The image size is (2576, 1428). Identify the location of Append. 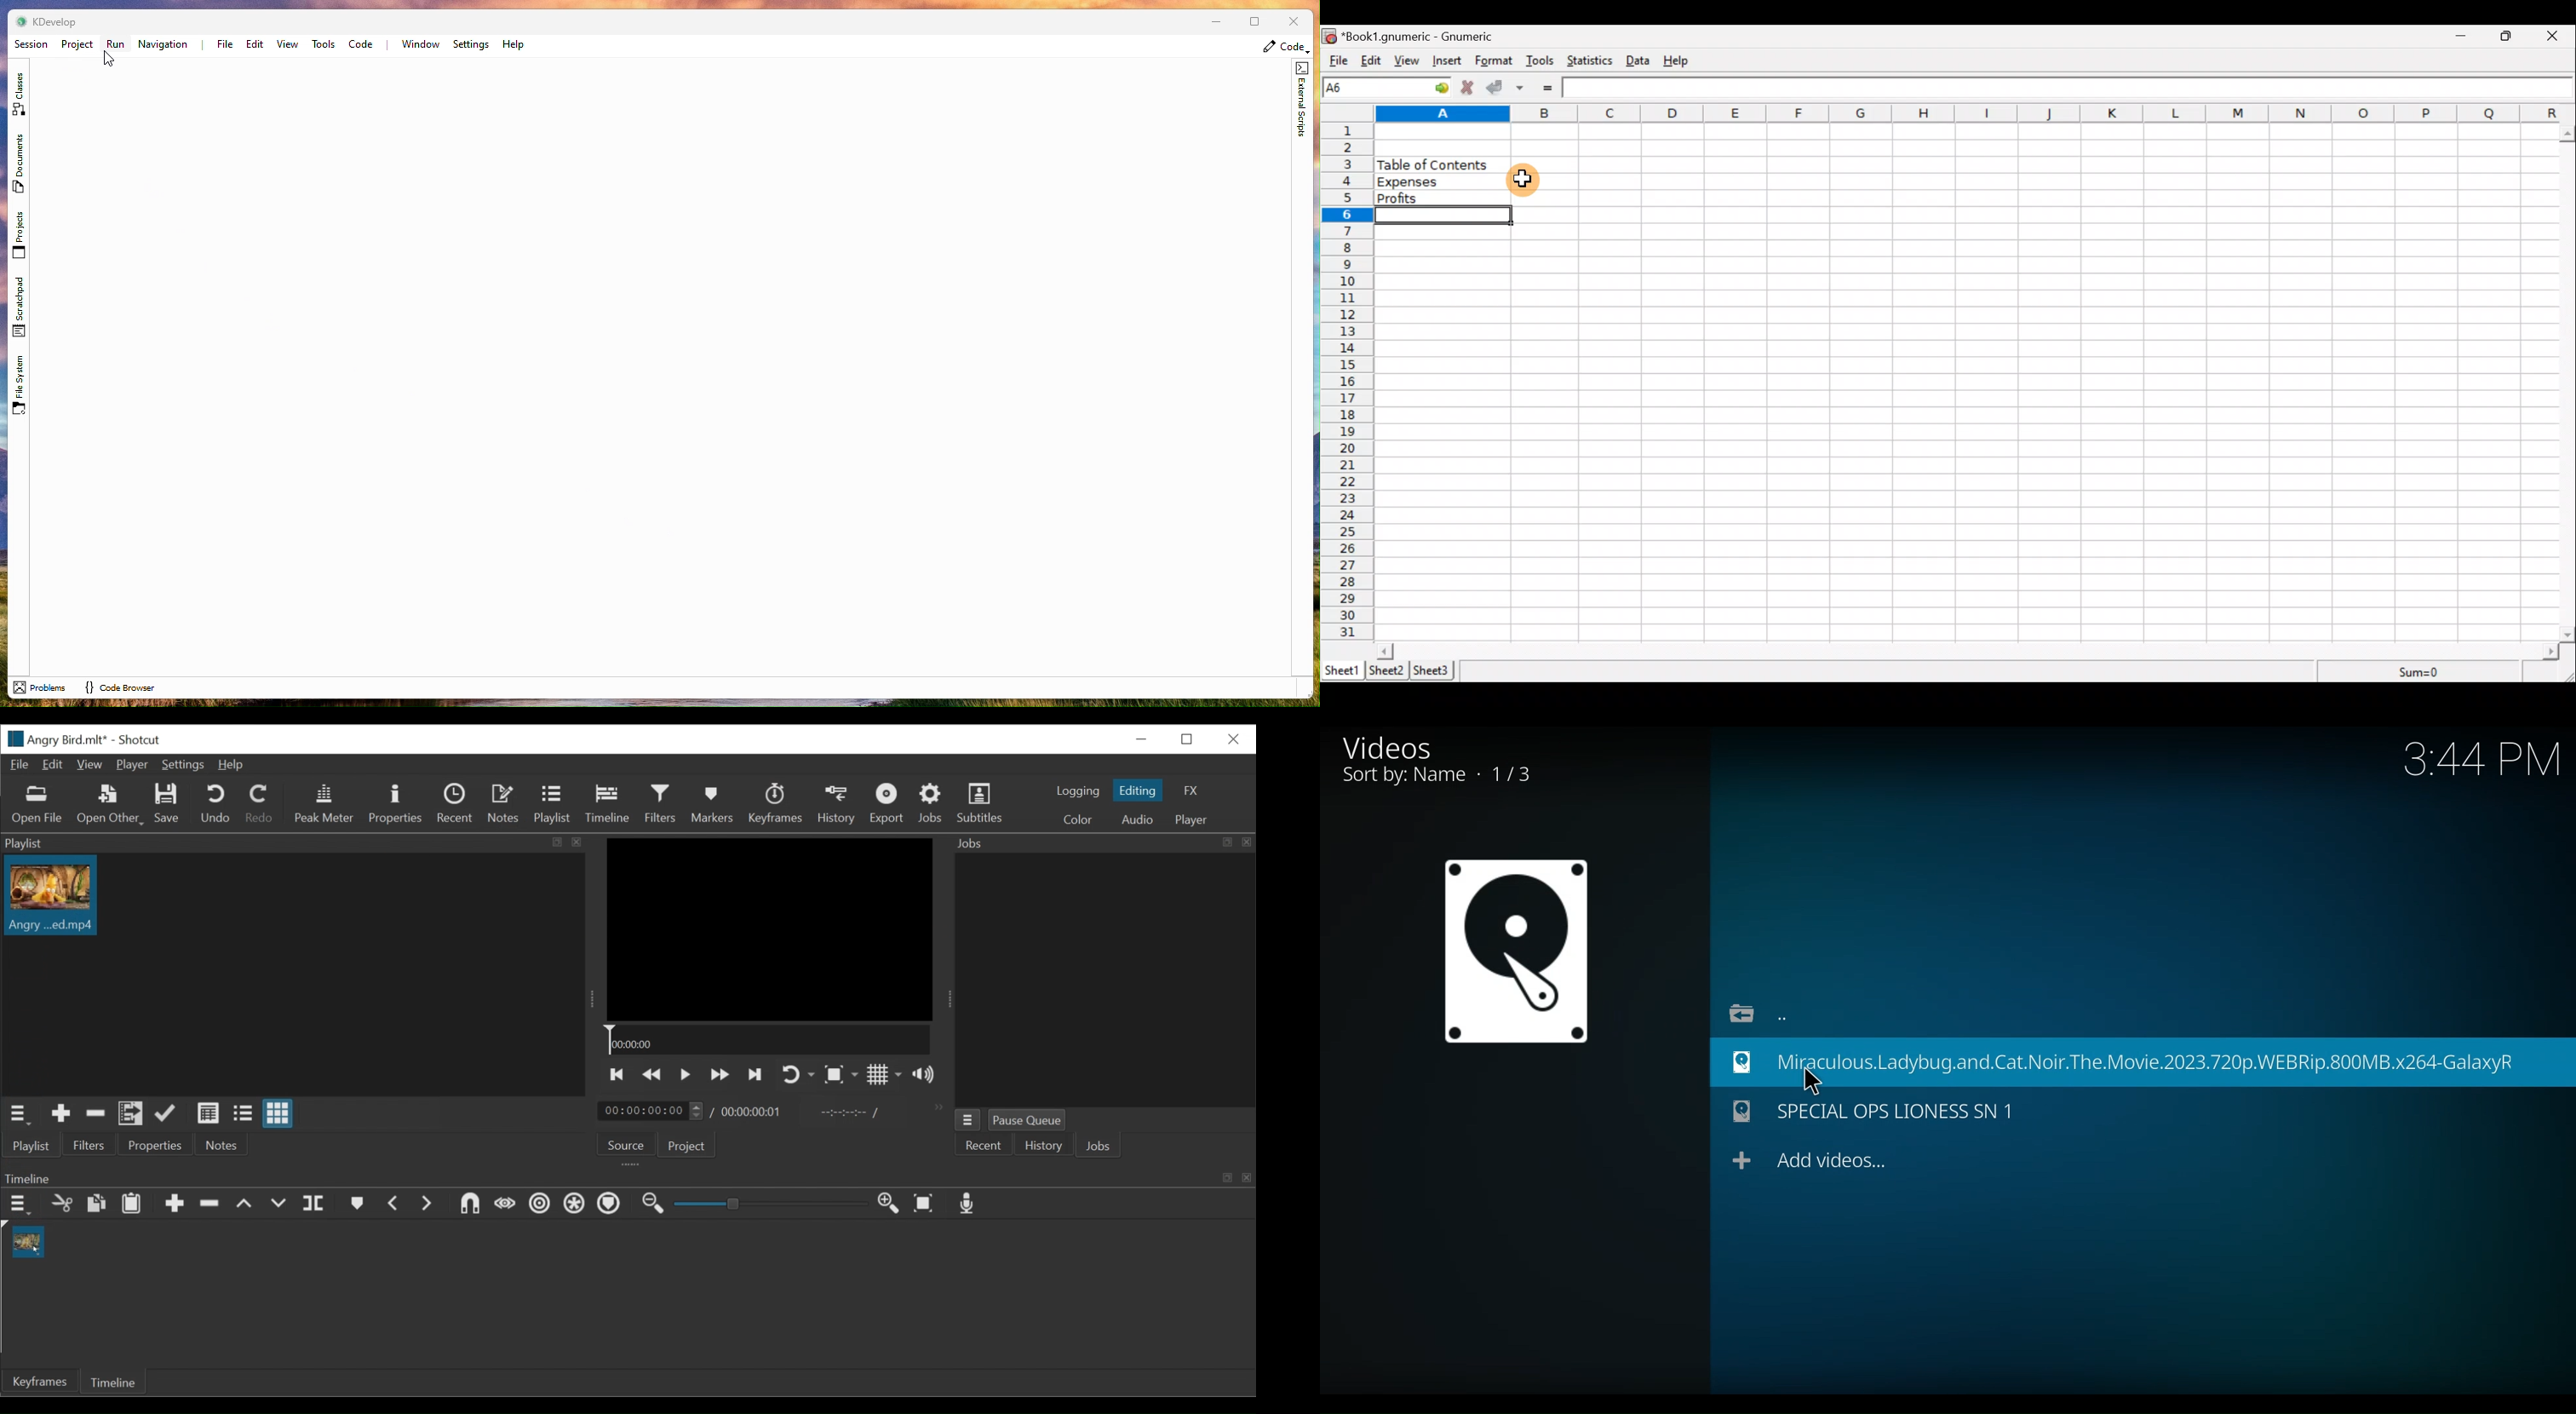
(176, 1203).